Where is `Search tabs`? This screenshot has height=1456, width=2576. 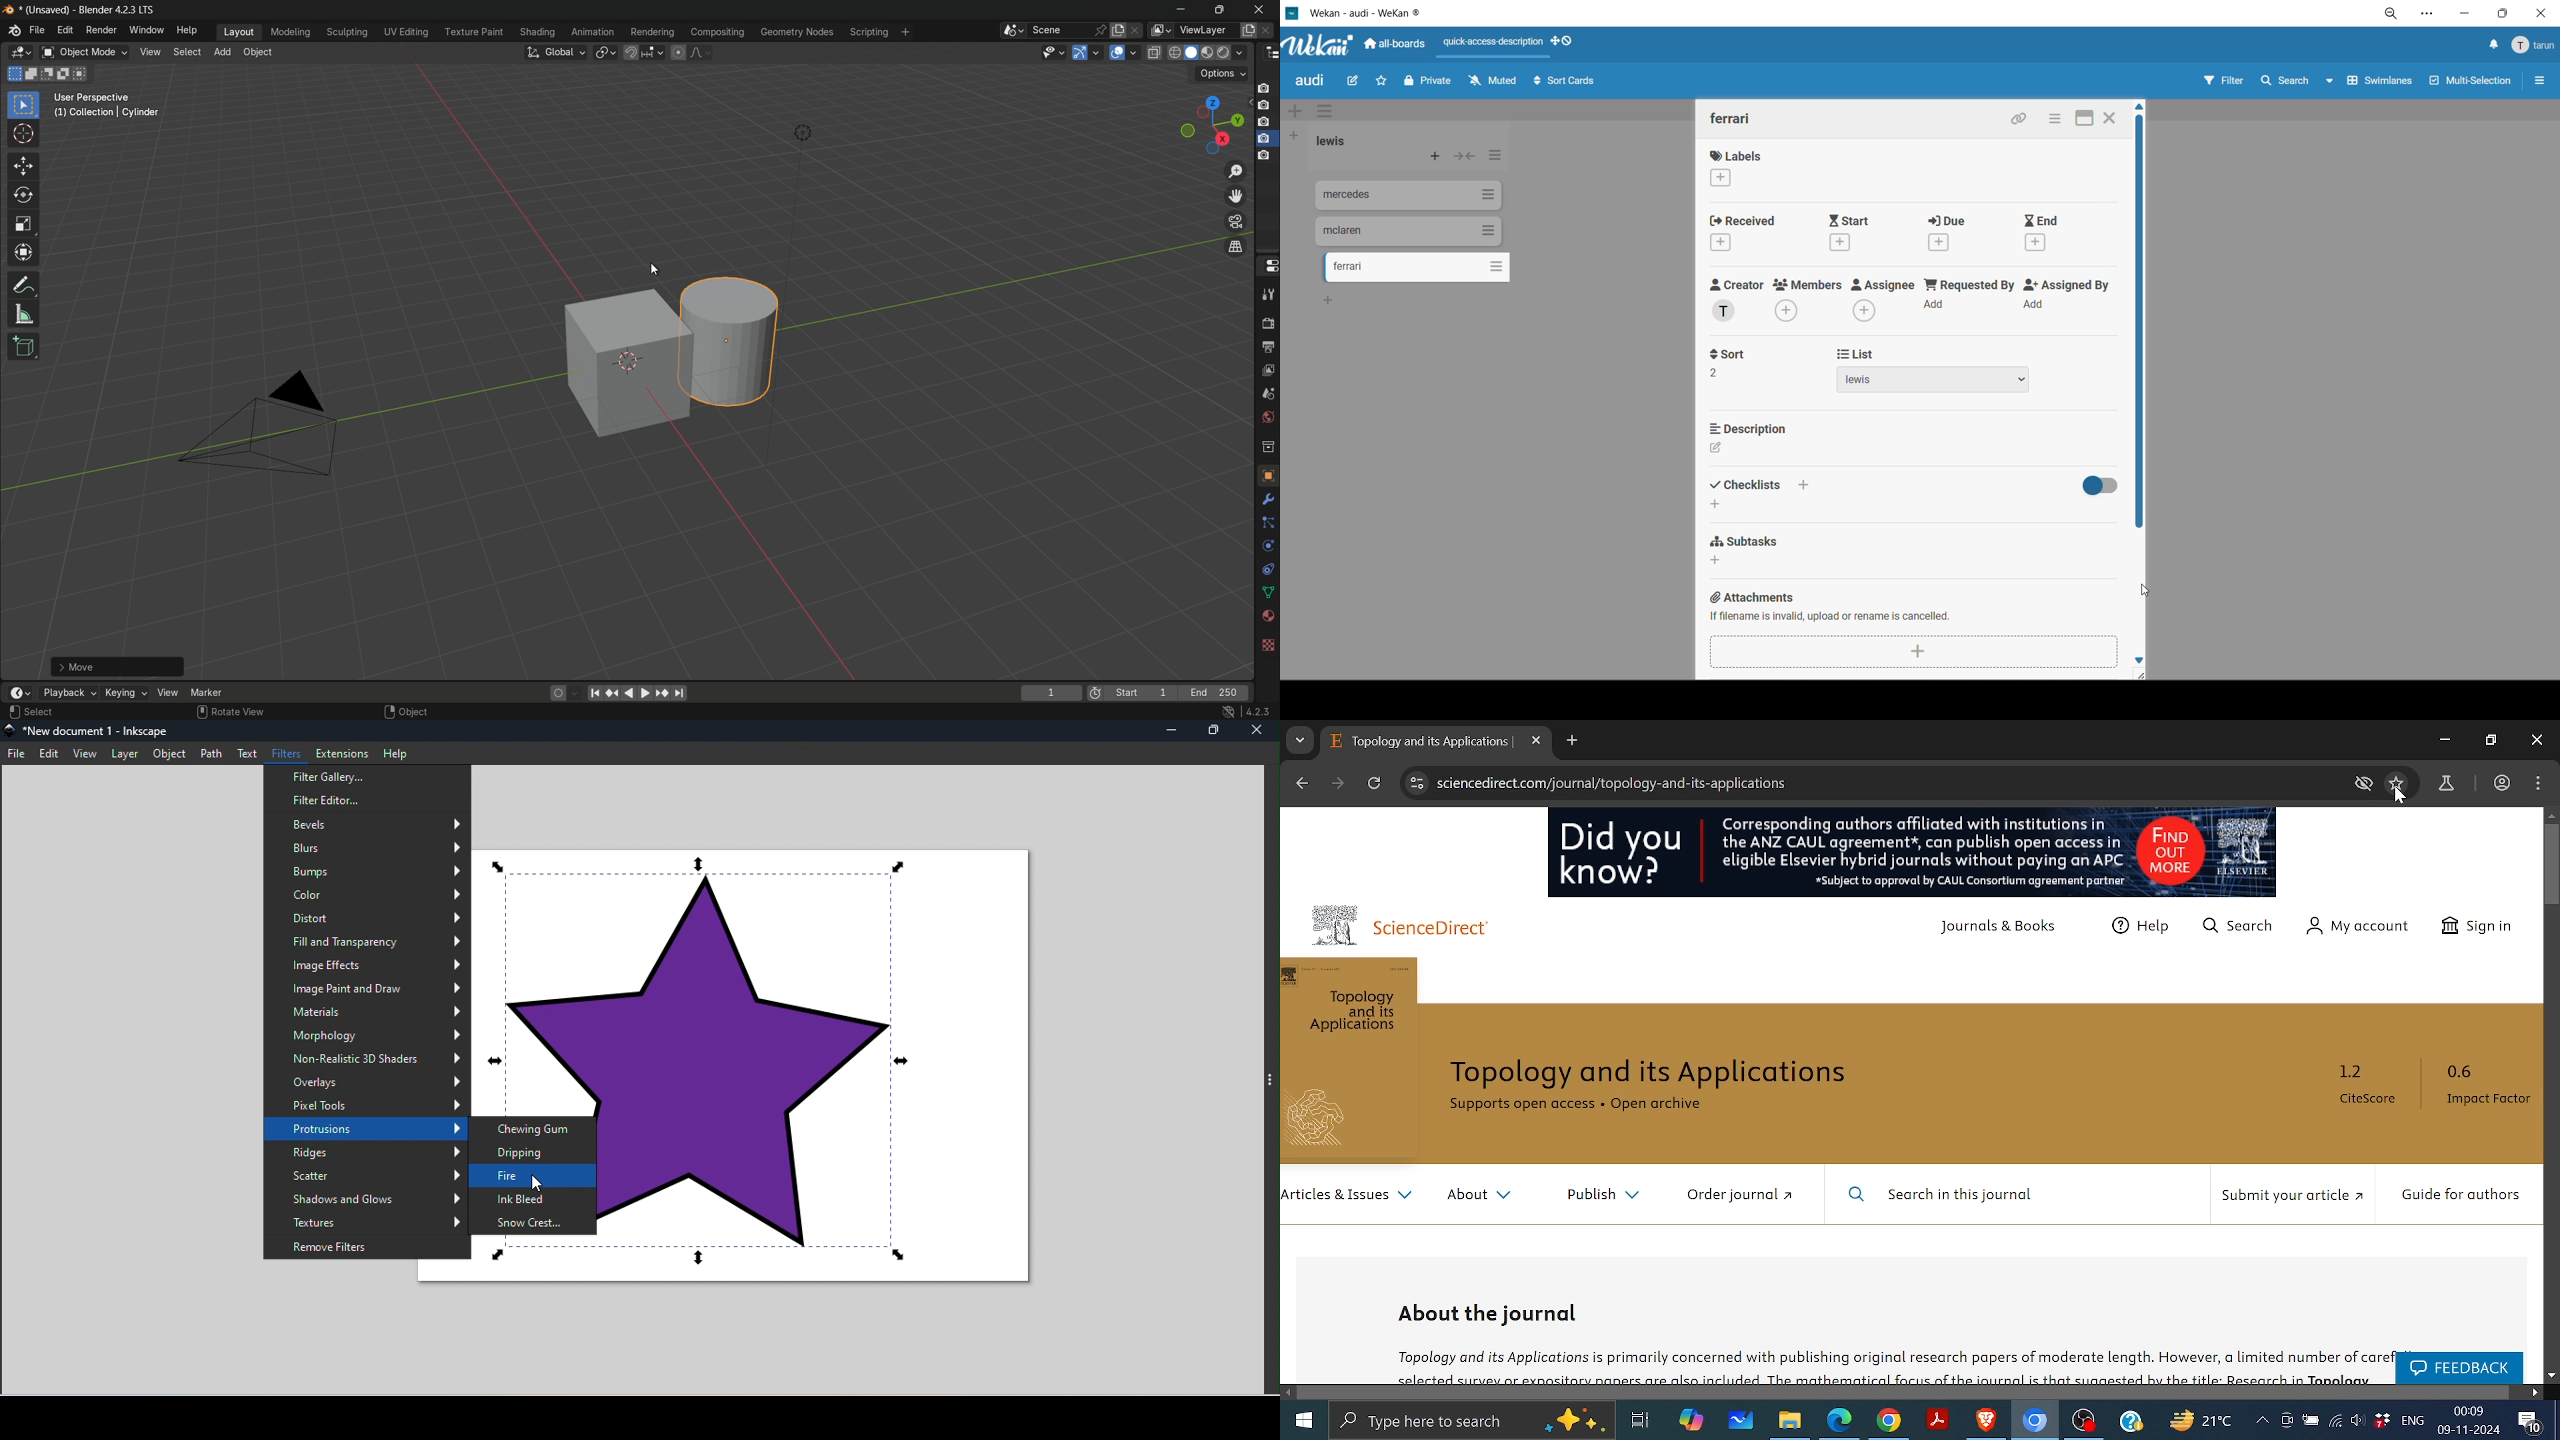 Search tabs is located at coordinates (1300, 740).